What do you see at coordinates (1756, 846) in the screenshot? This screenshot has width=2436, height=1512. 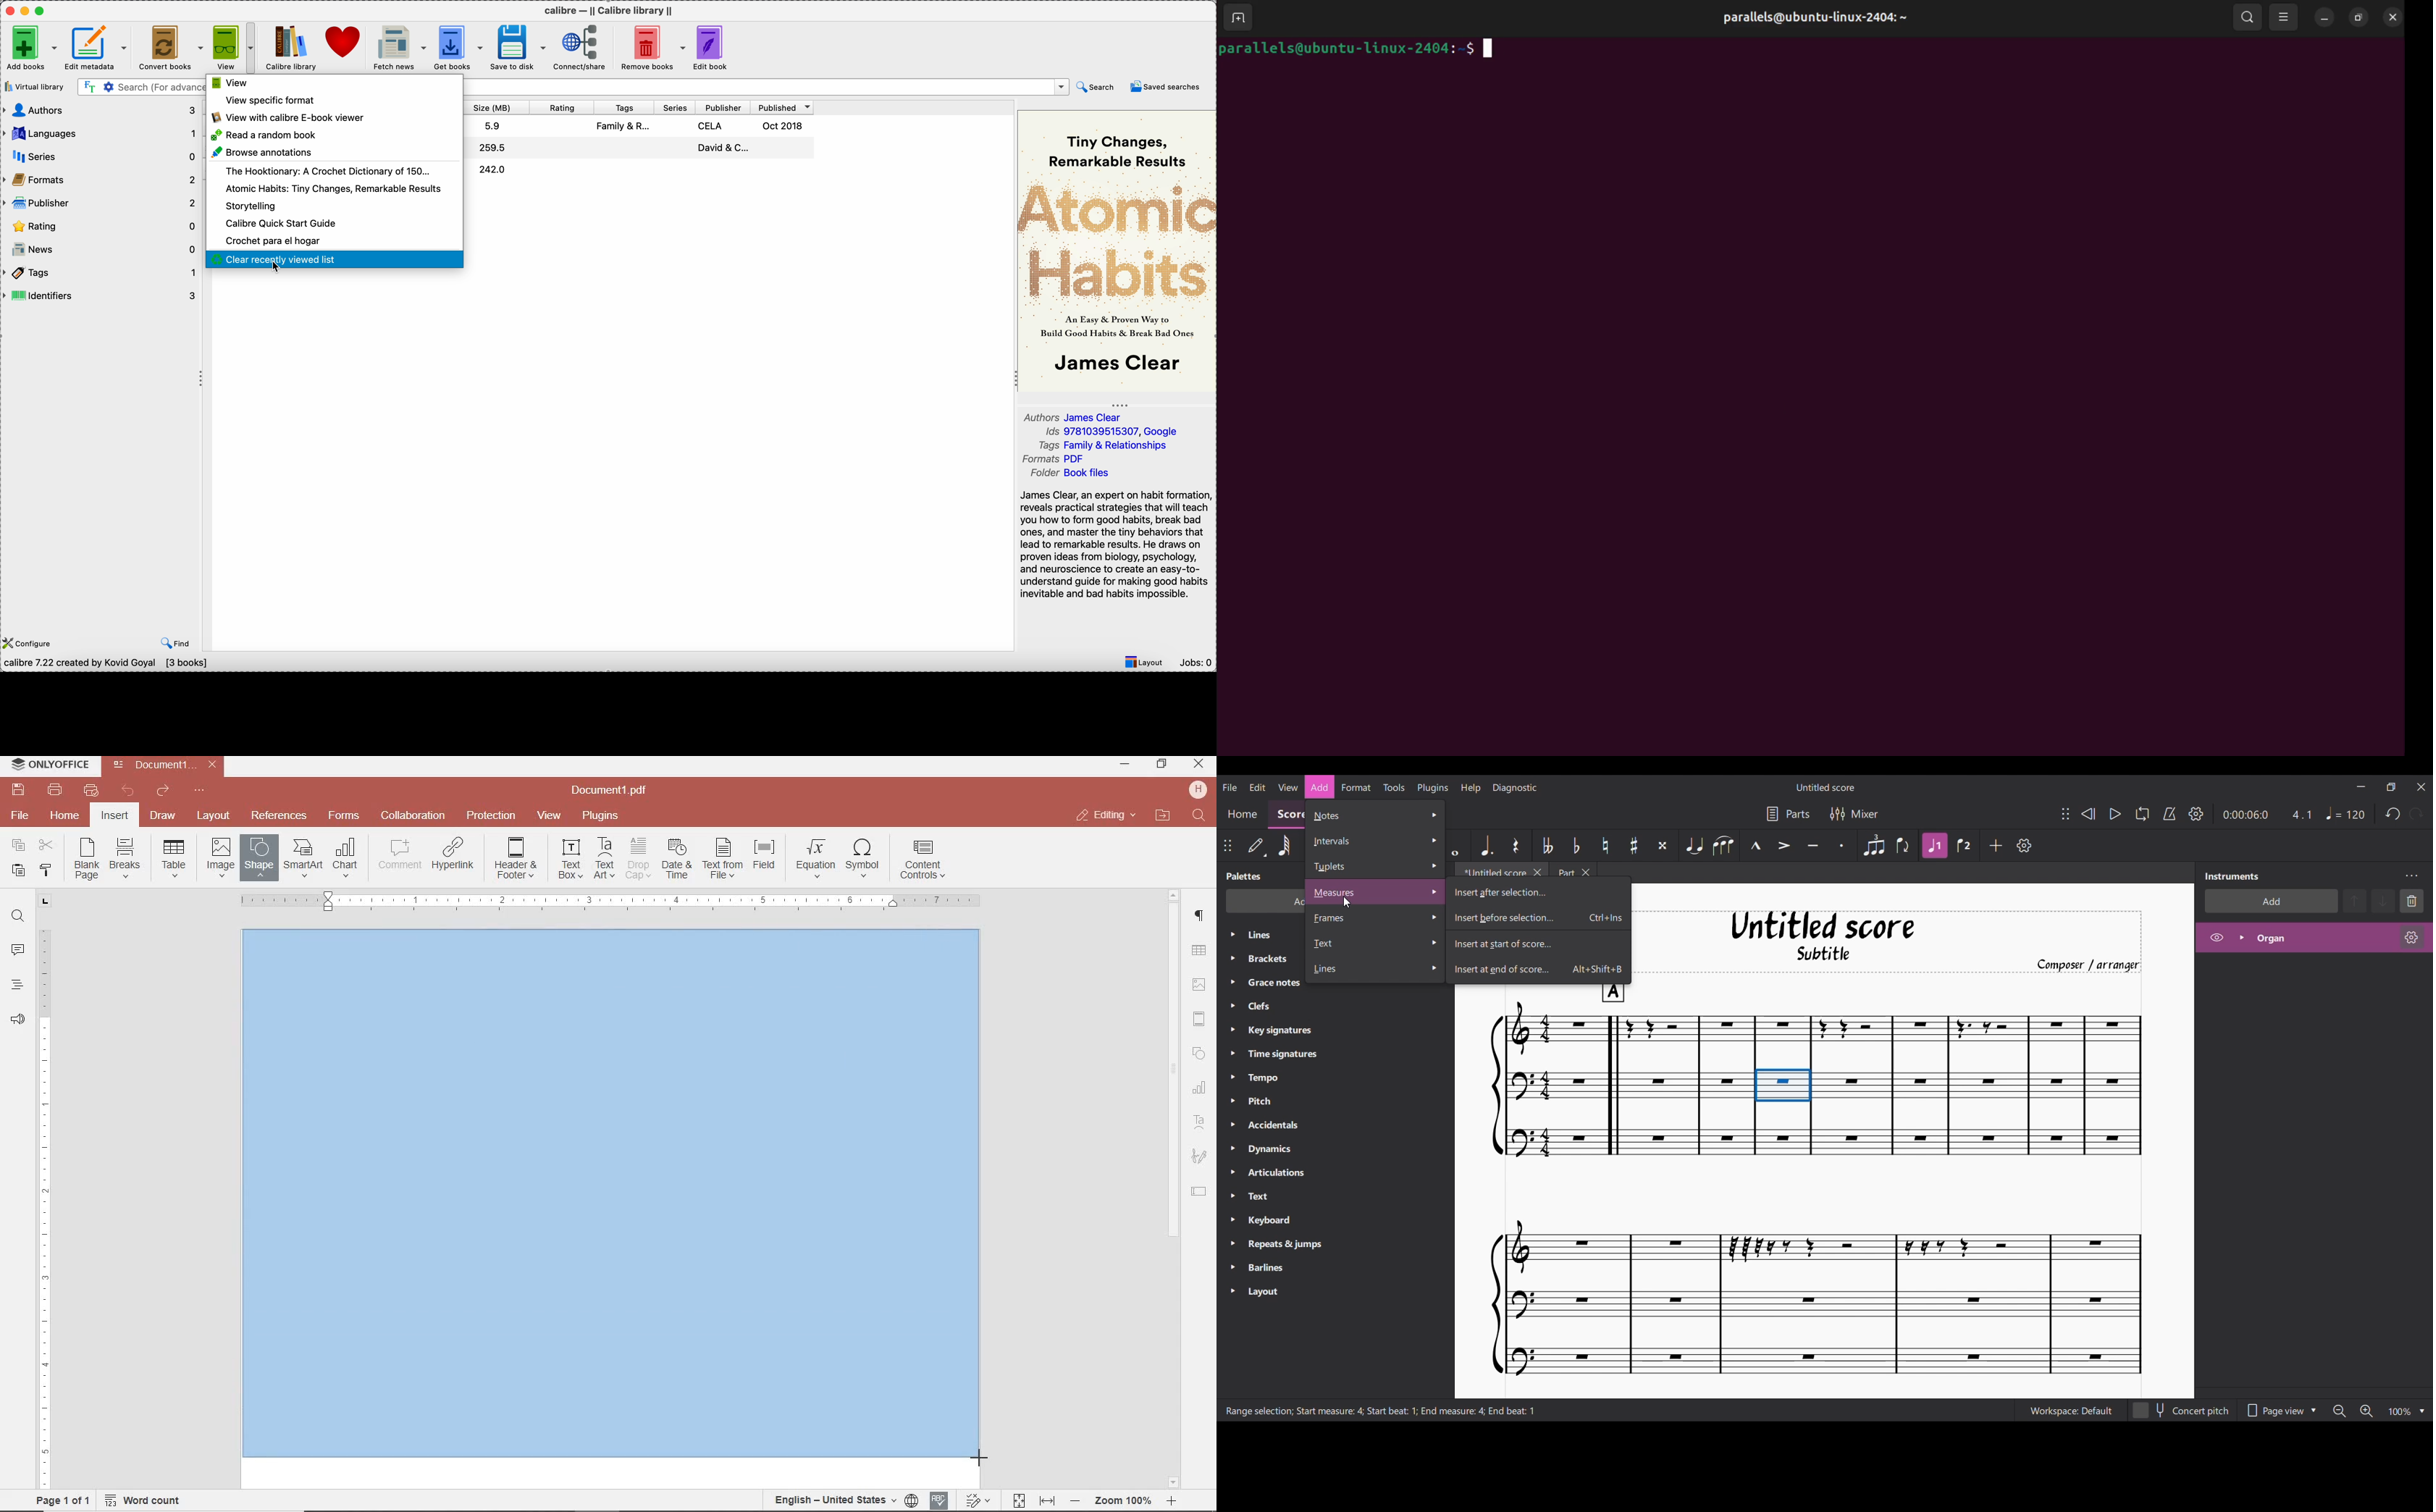 I see `Marcato` at bounding box center [1756, 846].